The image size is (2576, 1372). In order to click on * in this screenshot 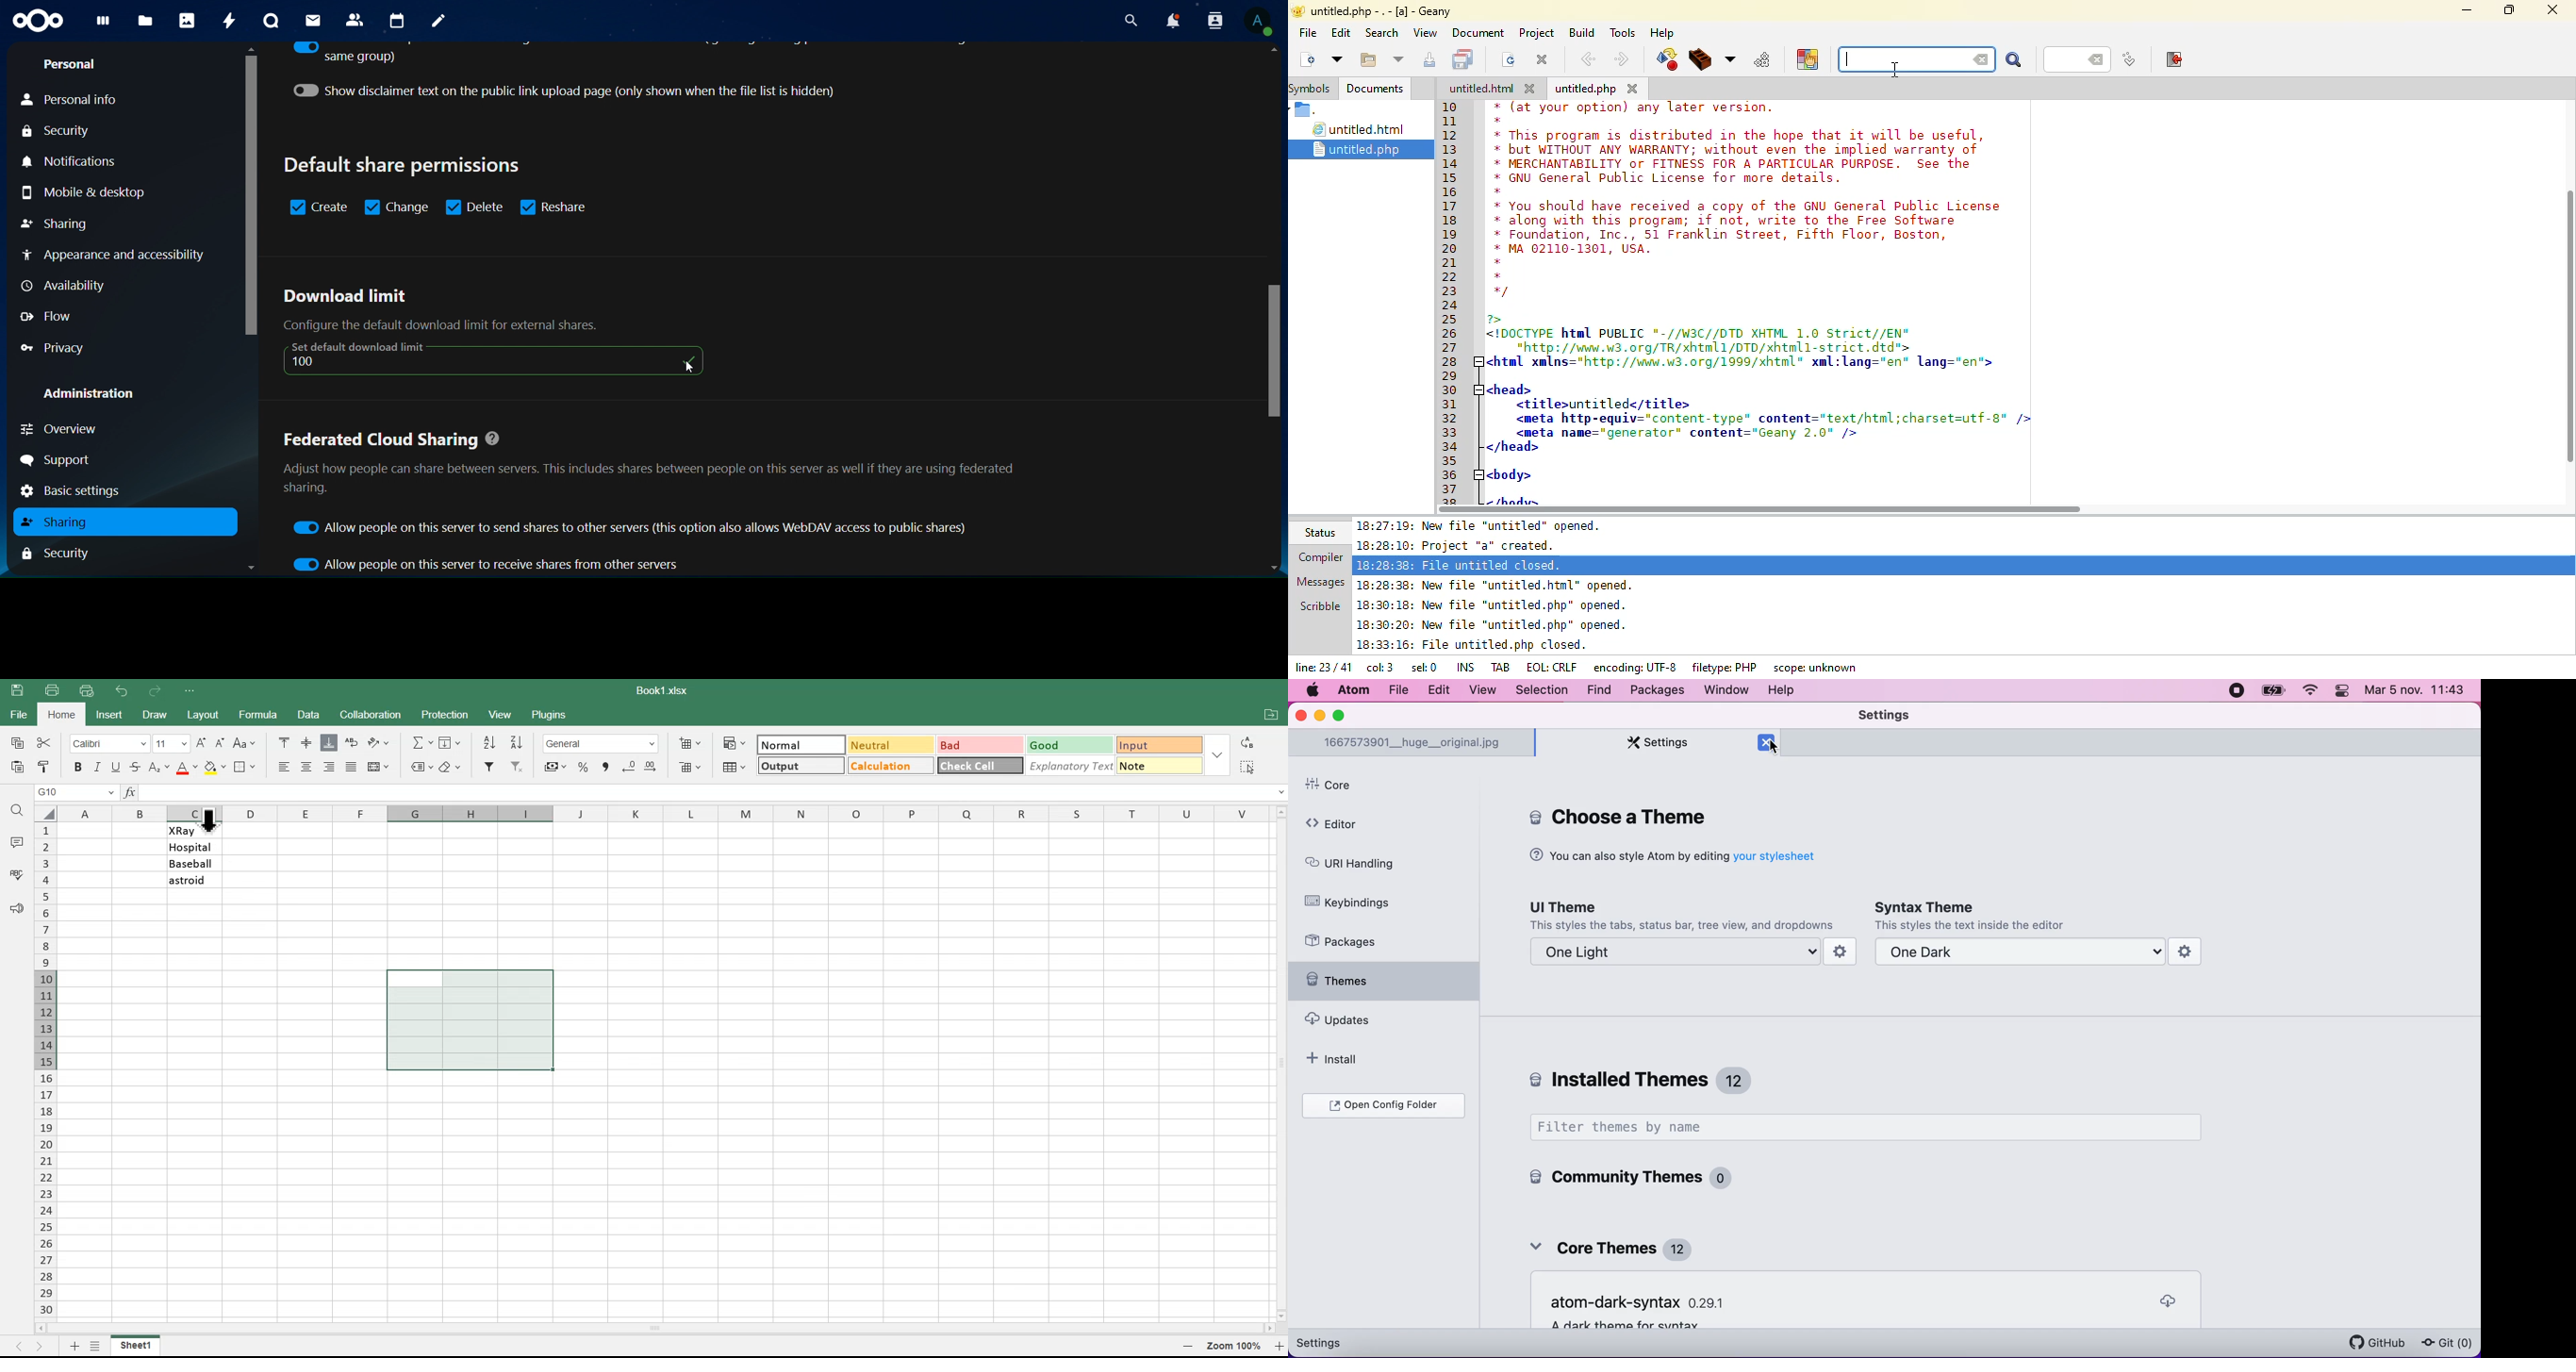, I will do `click(1498, 275)`.